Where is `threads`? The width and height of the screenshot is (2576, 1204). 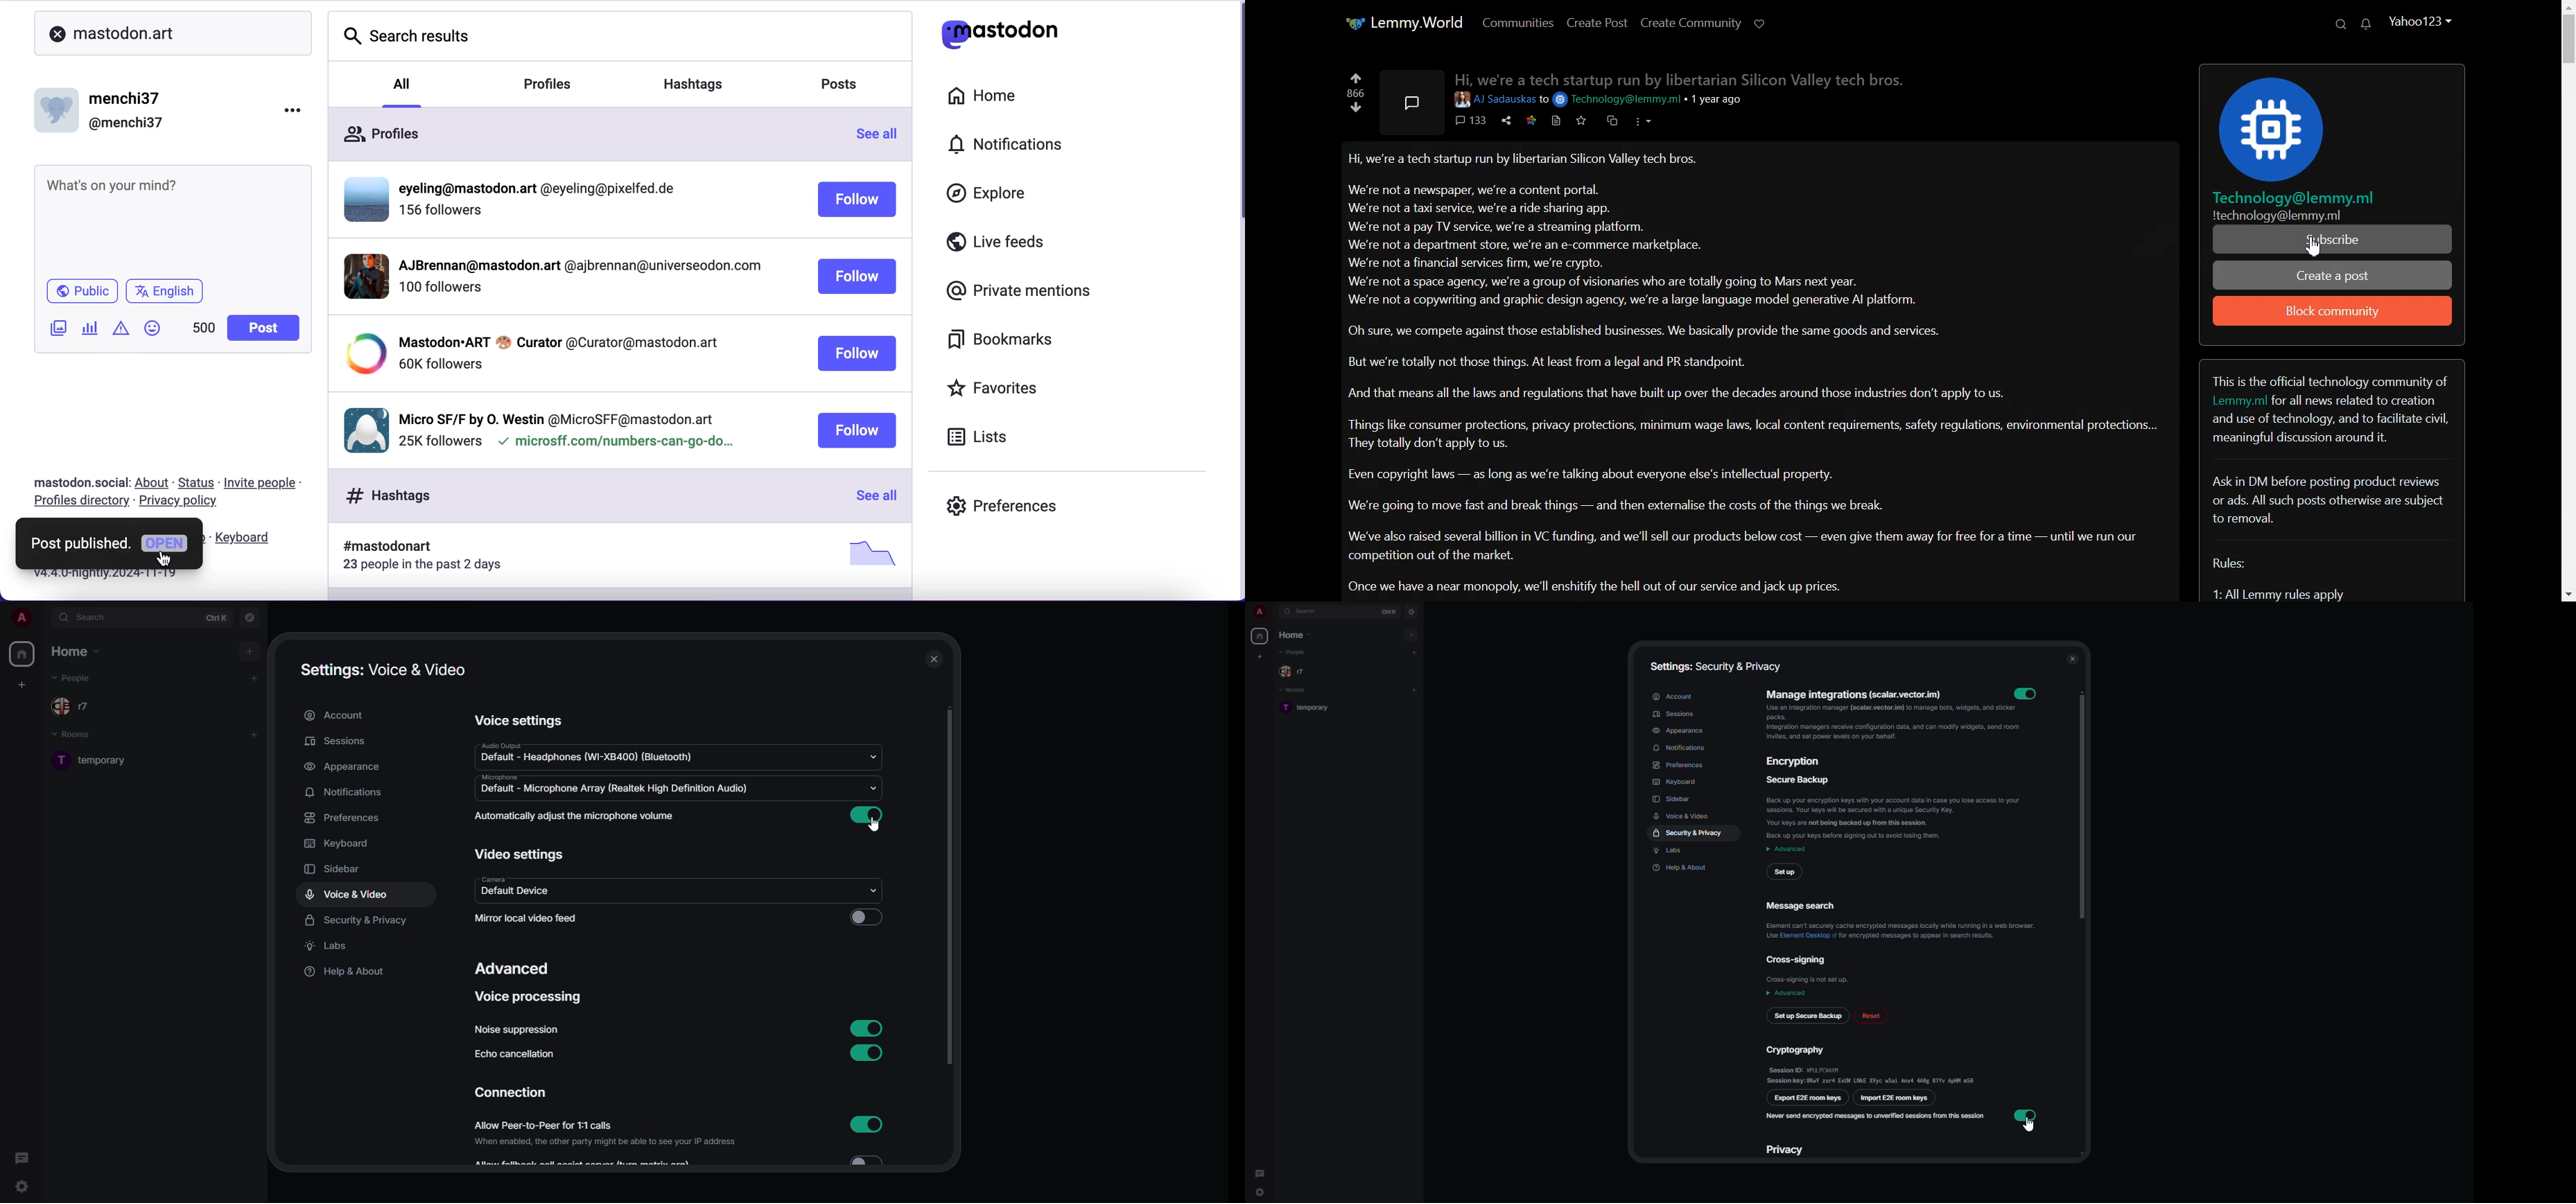
threads is located at coordinates (22, 1157).